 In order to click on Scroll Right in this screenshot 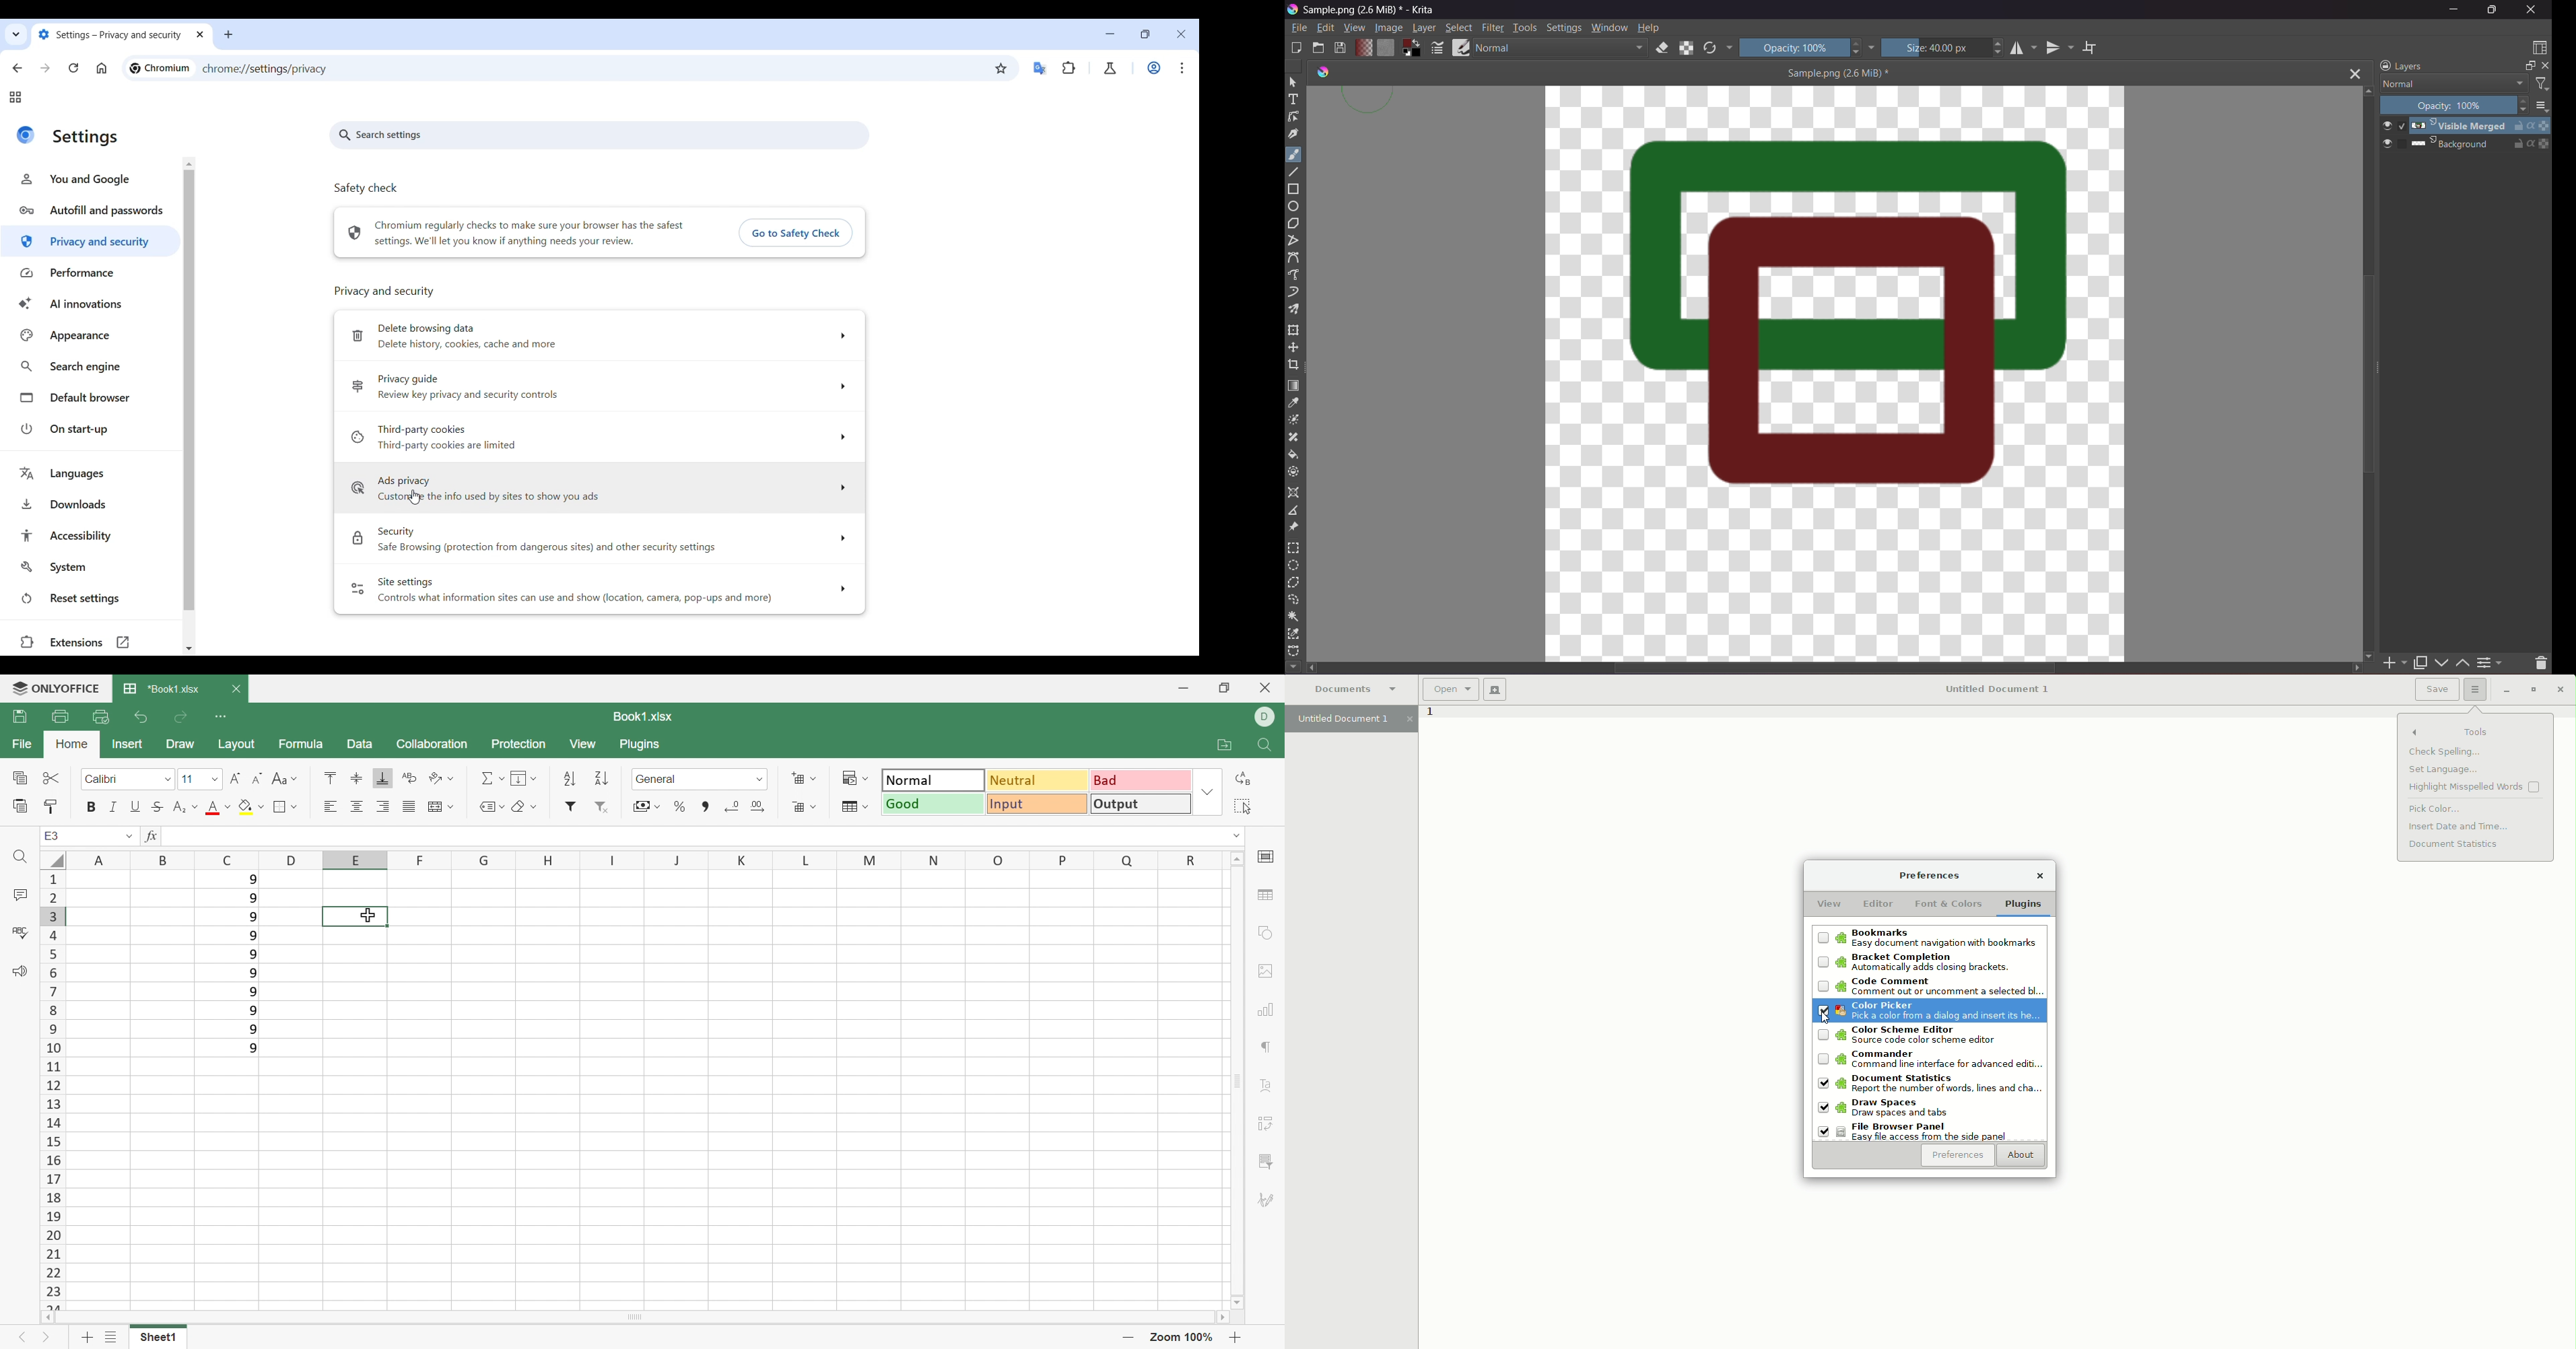, I will do `click(2373, 654)`.